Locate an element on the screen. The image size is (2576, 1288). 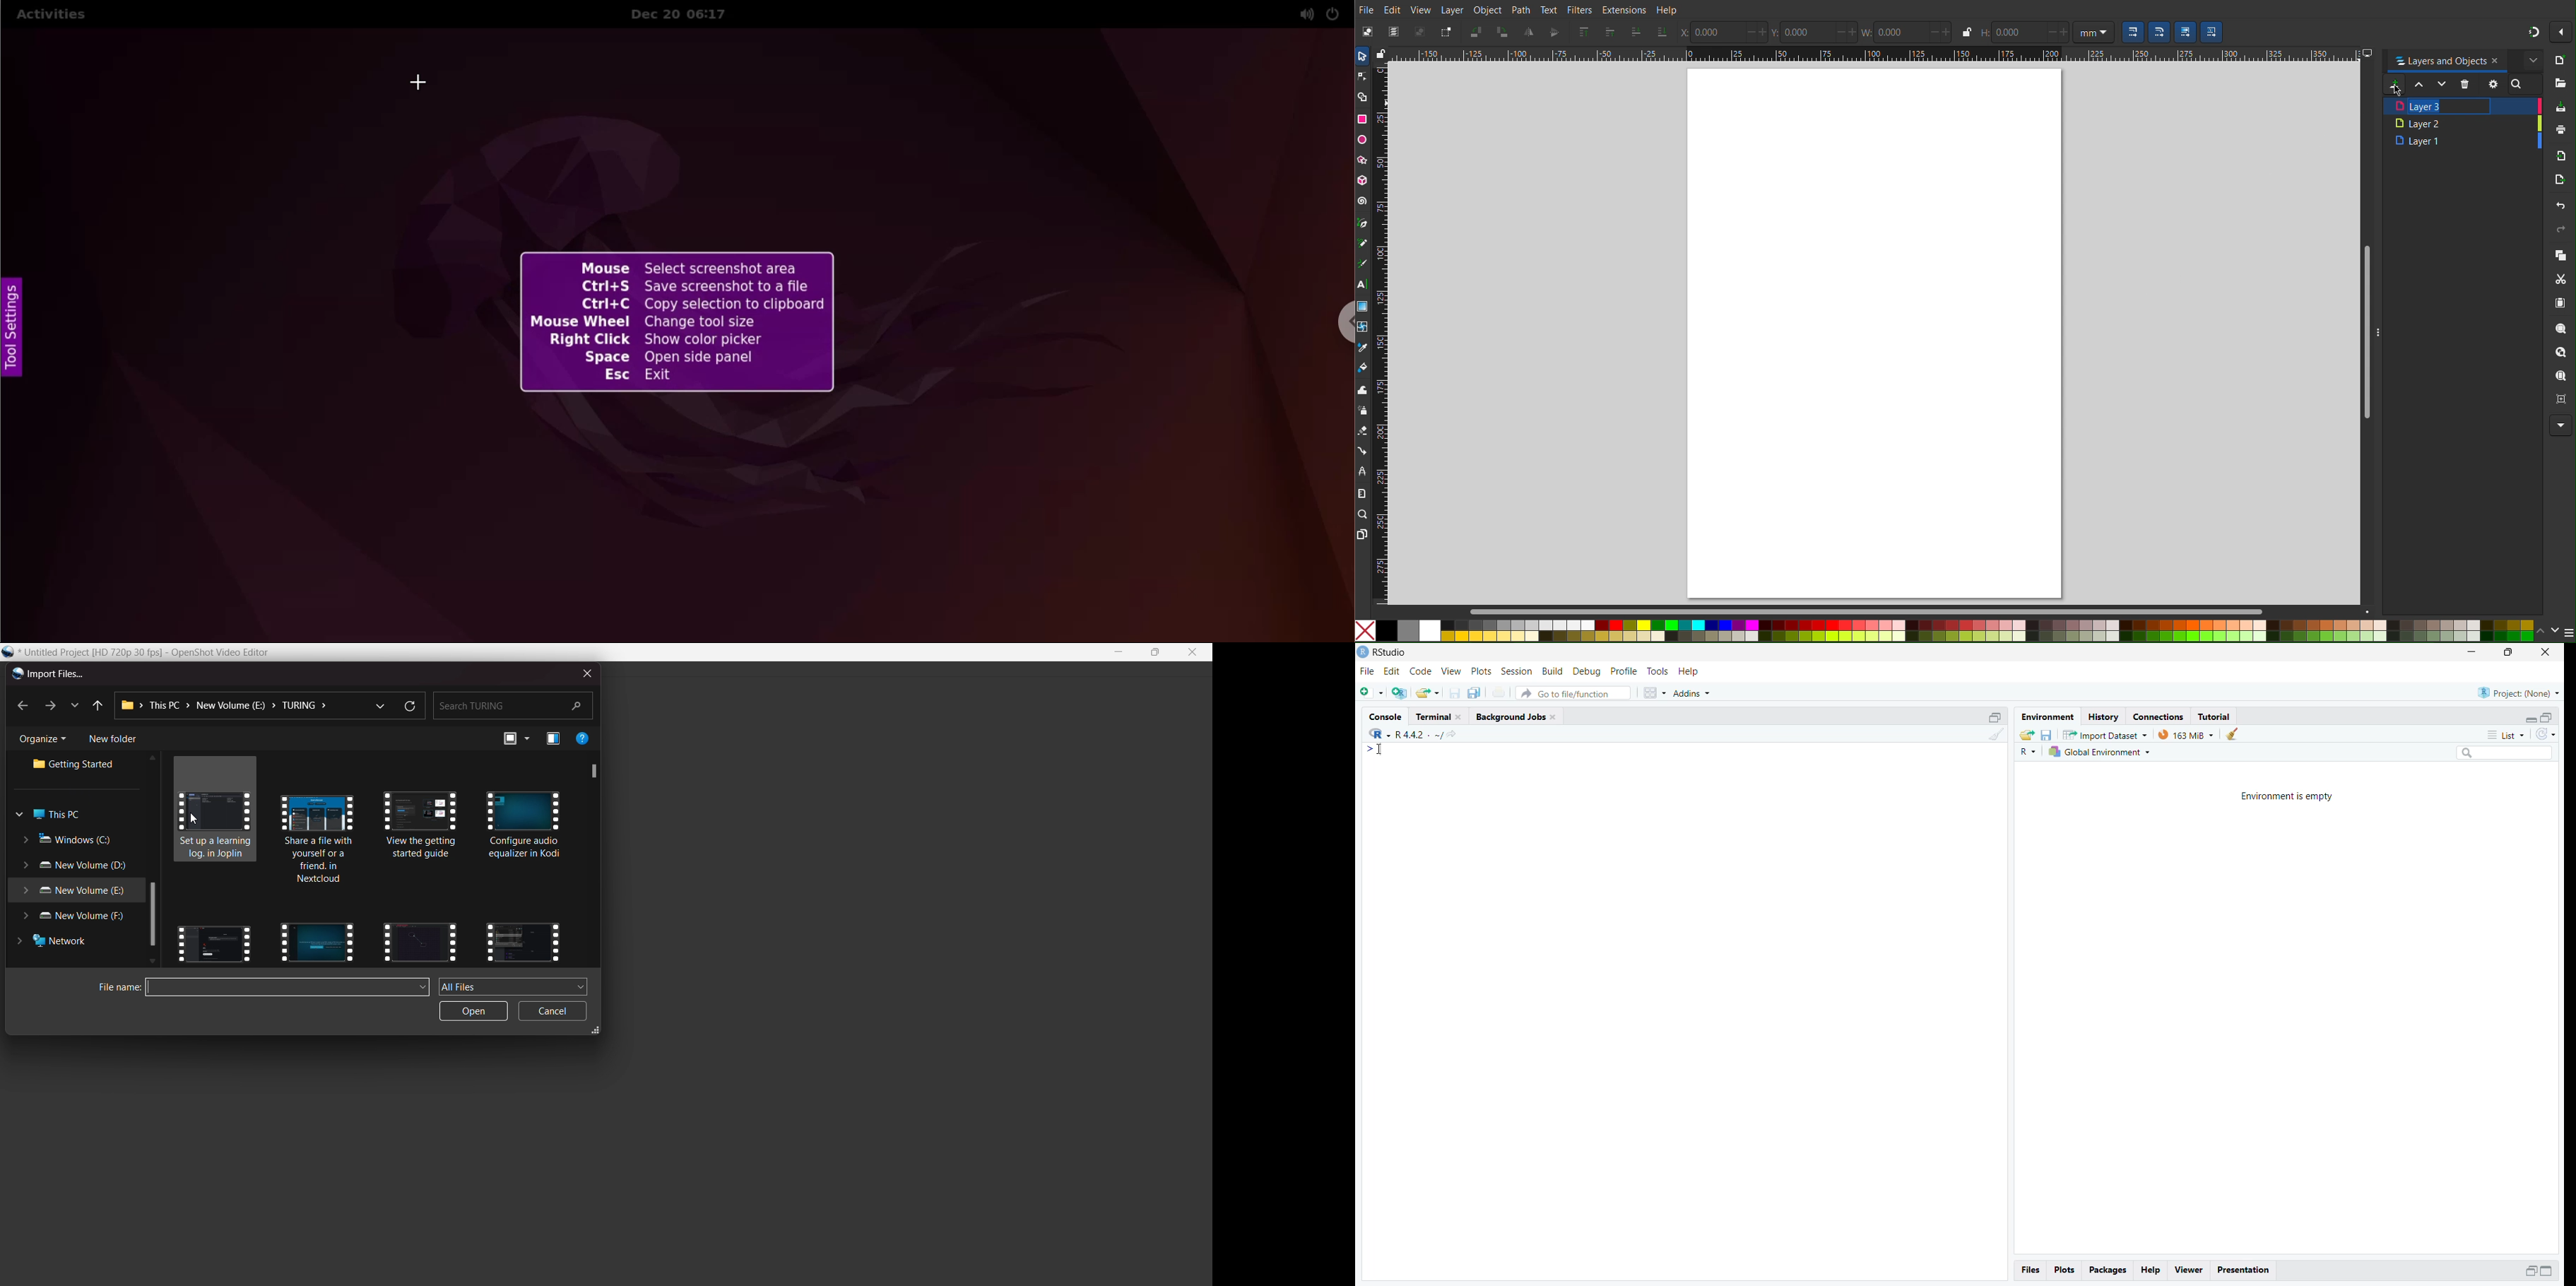
Spiral is located at coordinates (1363, 199).